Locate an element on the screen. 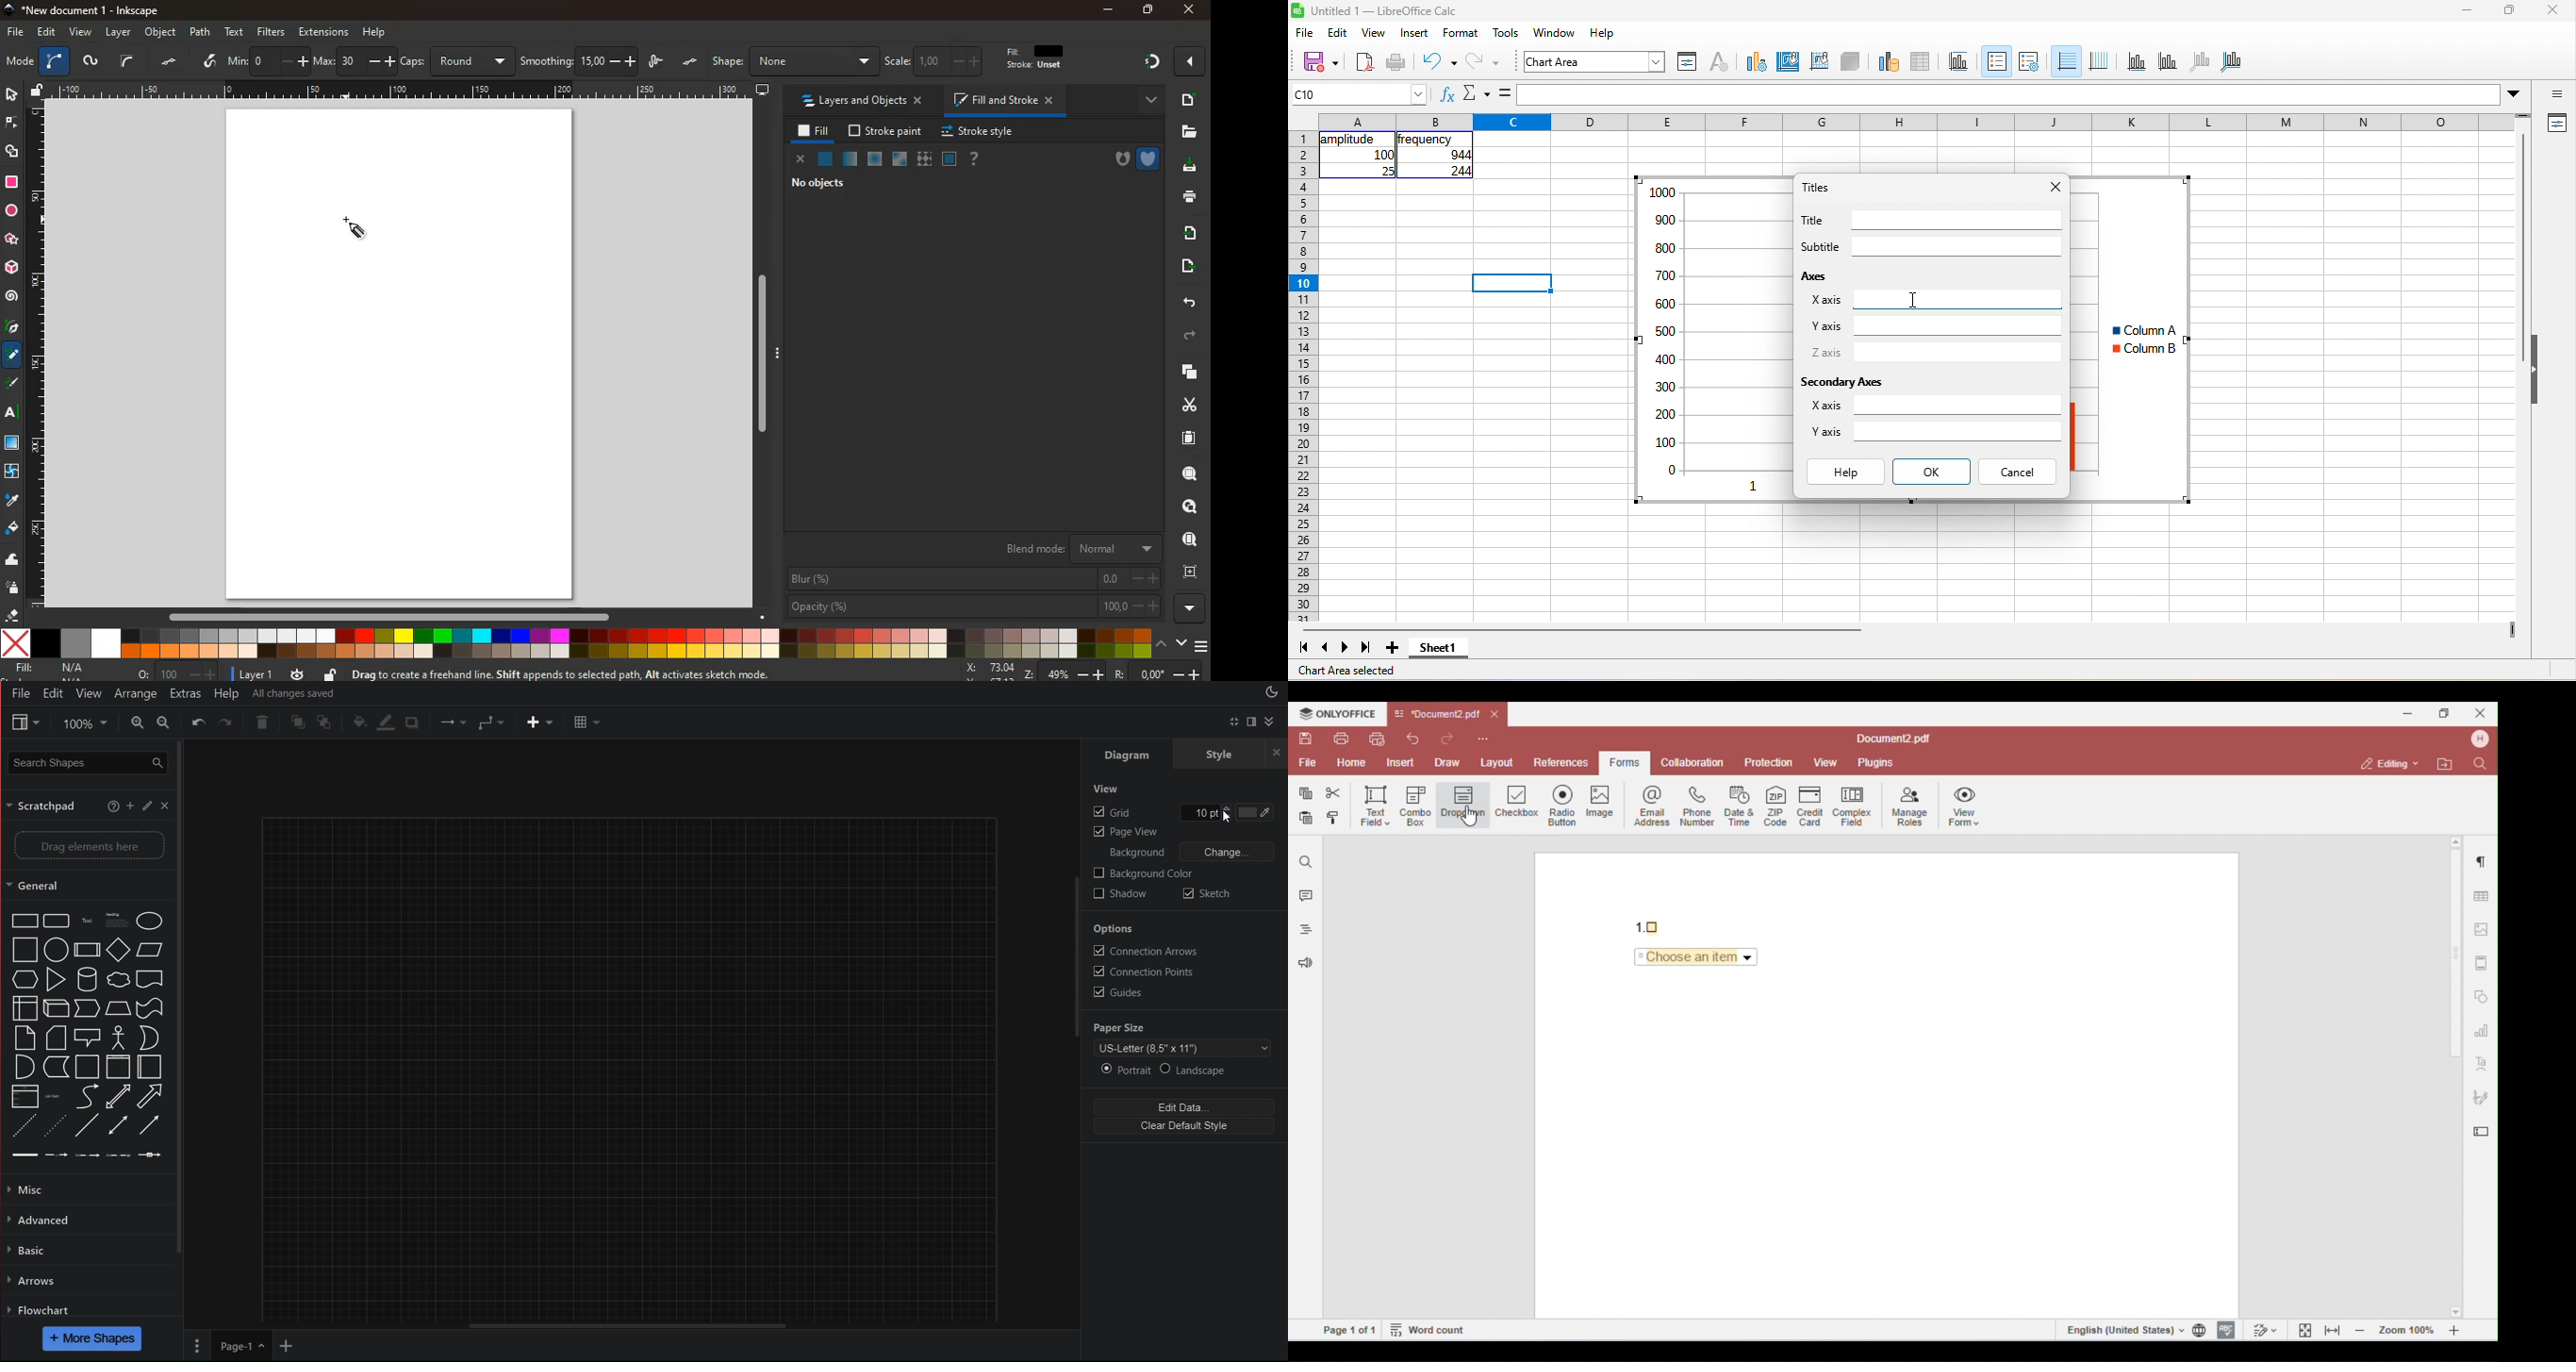 The image size is (2576, 1372). Send Front is located at coordinates (298, 723).